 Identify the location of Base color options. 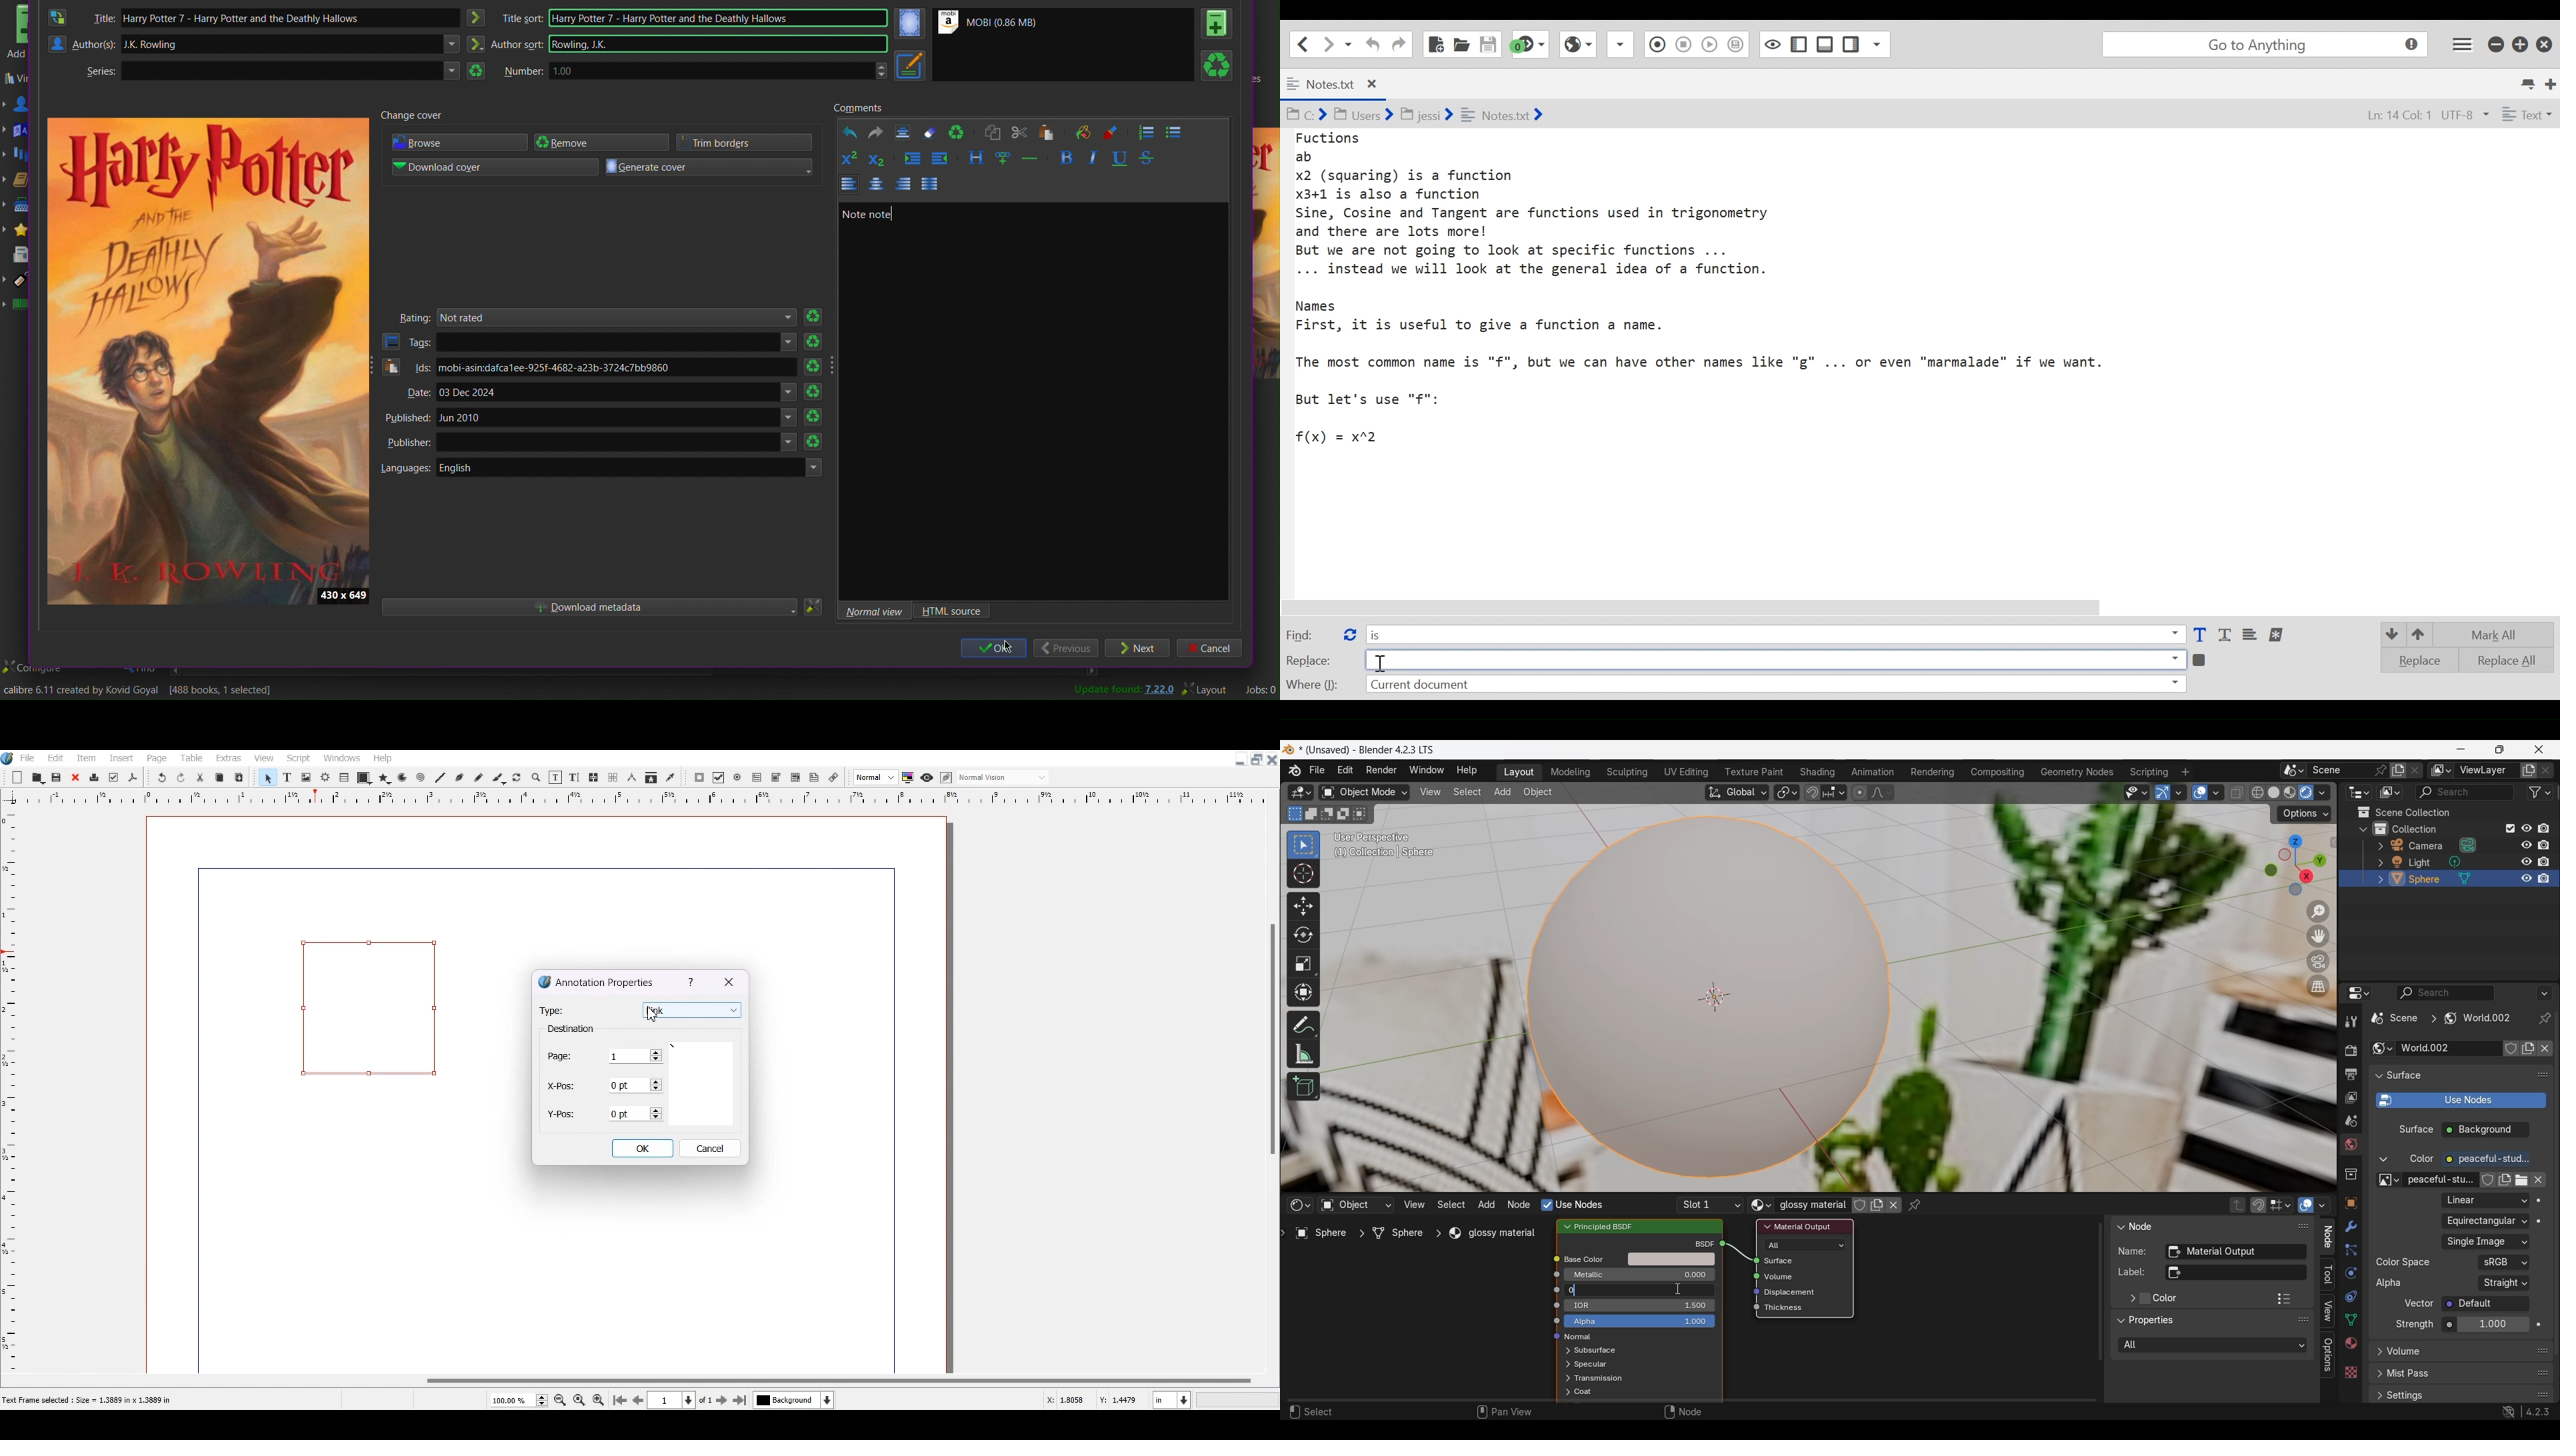
(1671, 1259).